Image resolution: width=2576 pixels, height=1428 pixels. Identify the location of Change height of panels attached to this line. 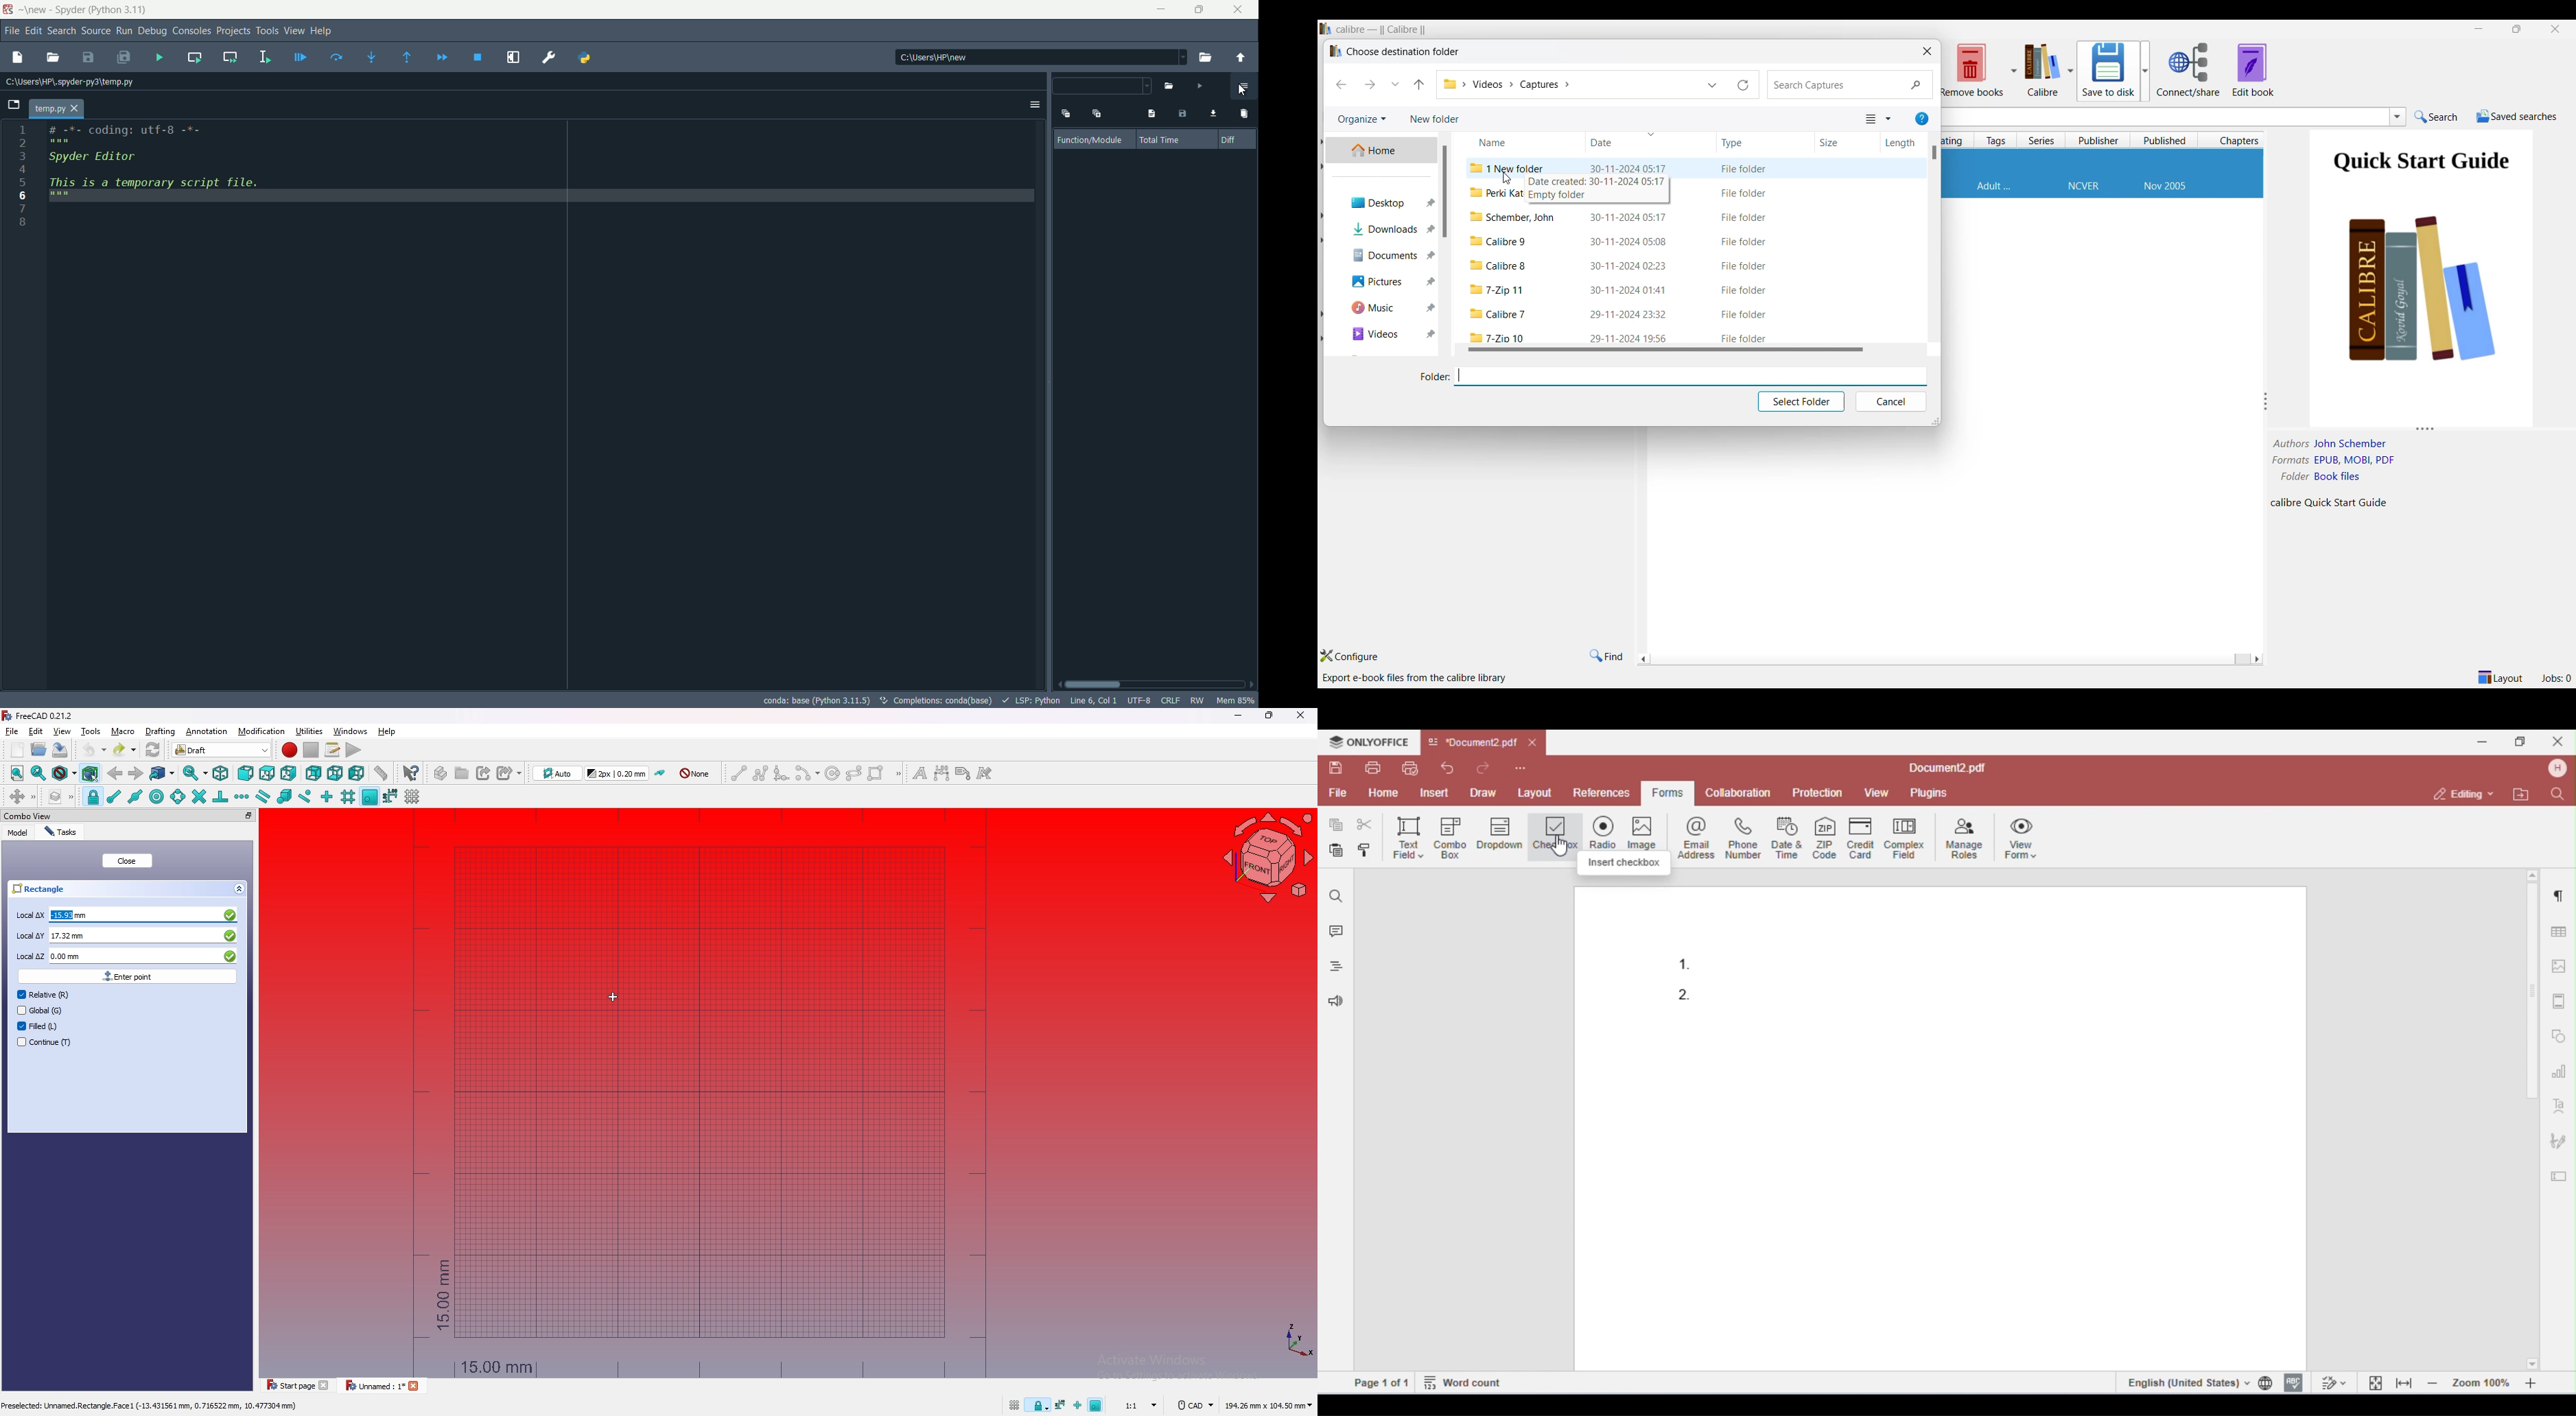
(2418, 427).